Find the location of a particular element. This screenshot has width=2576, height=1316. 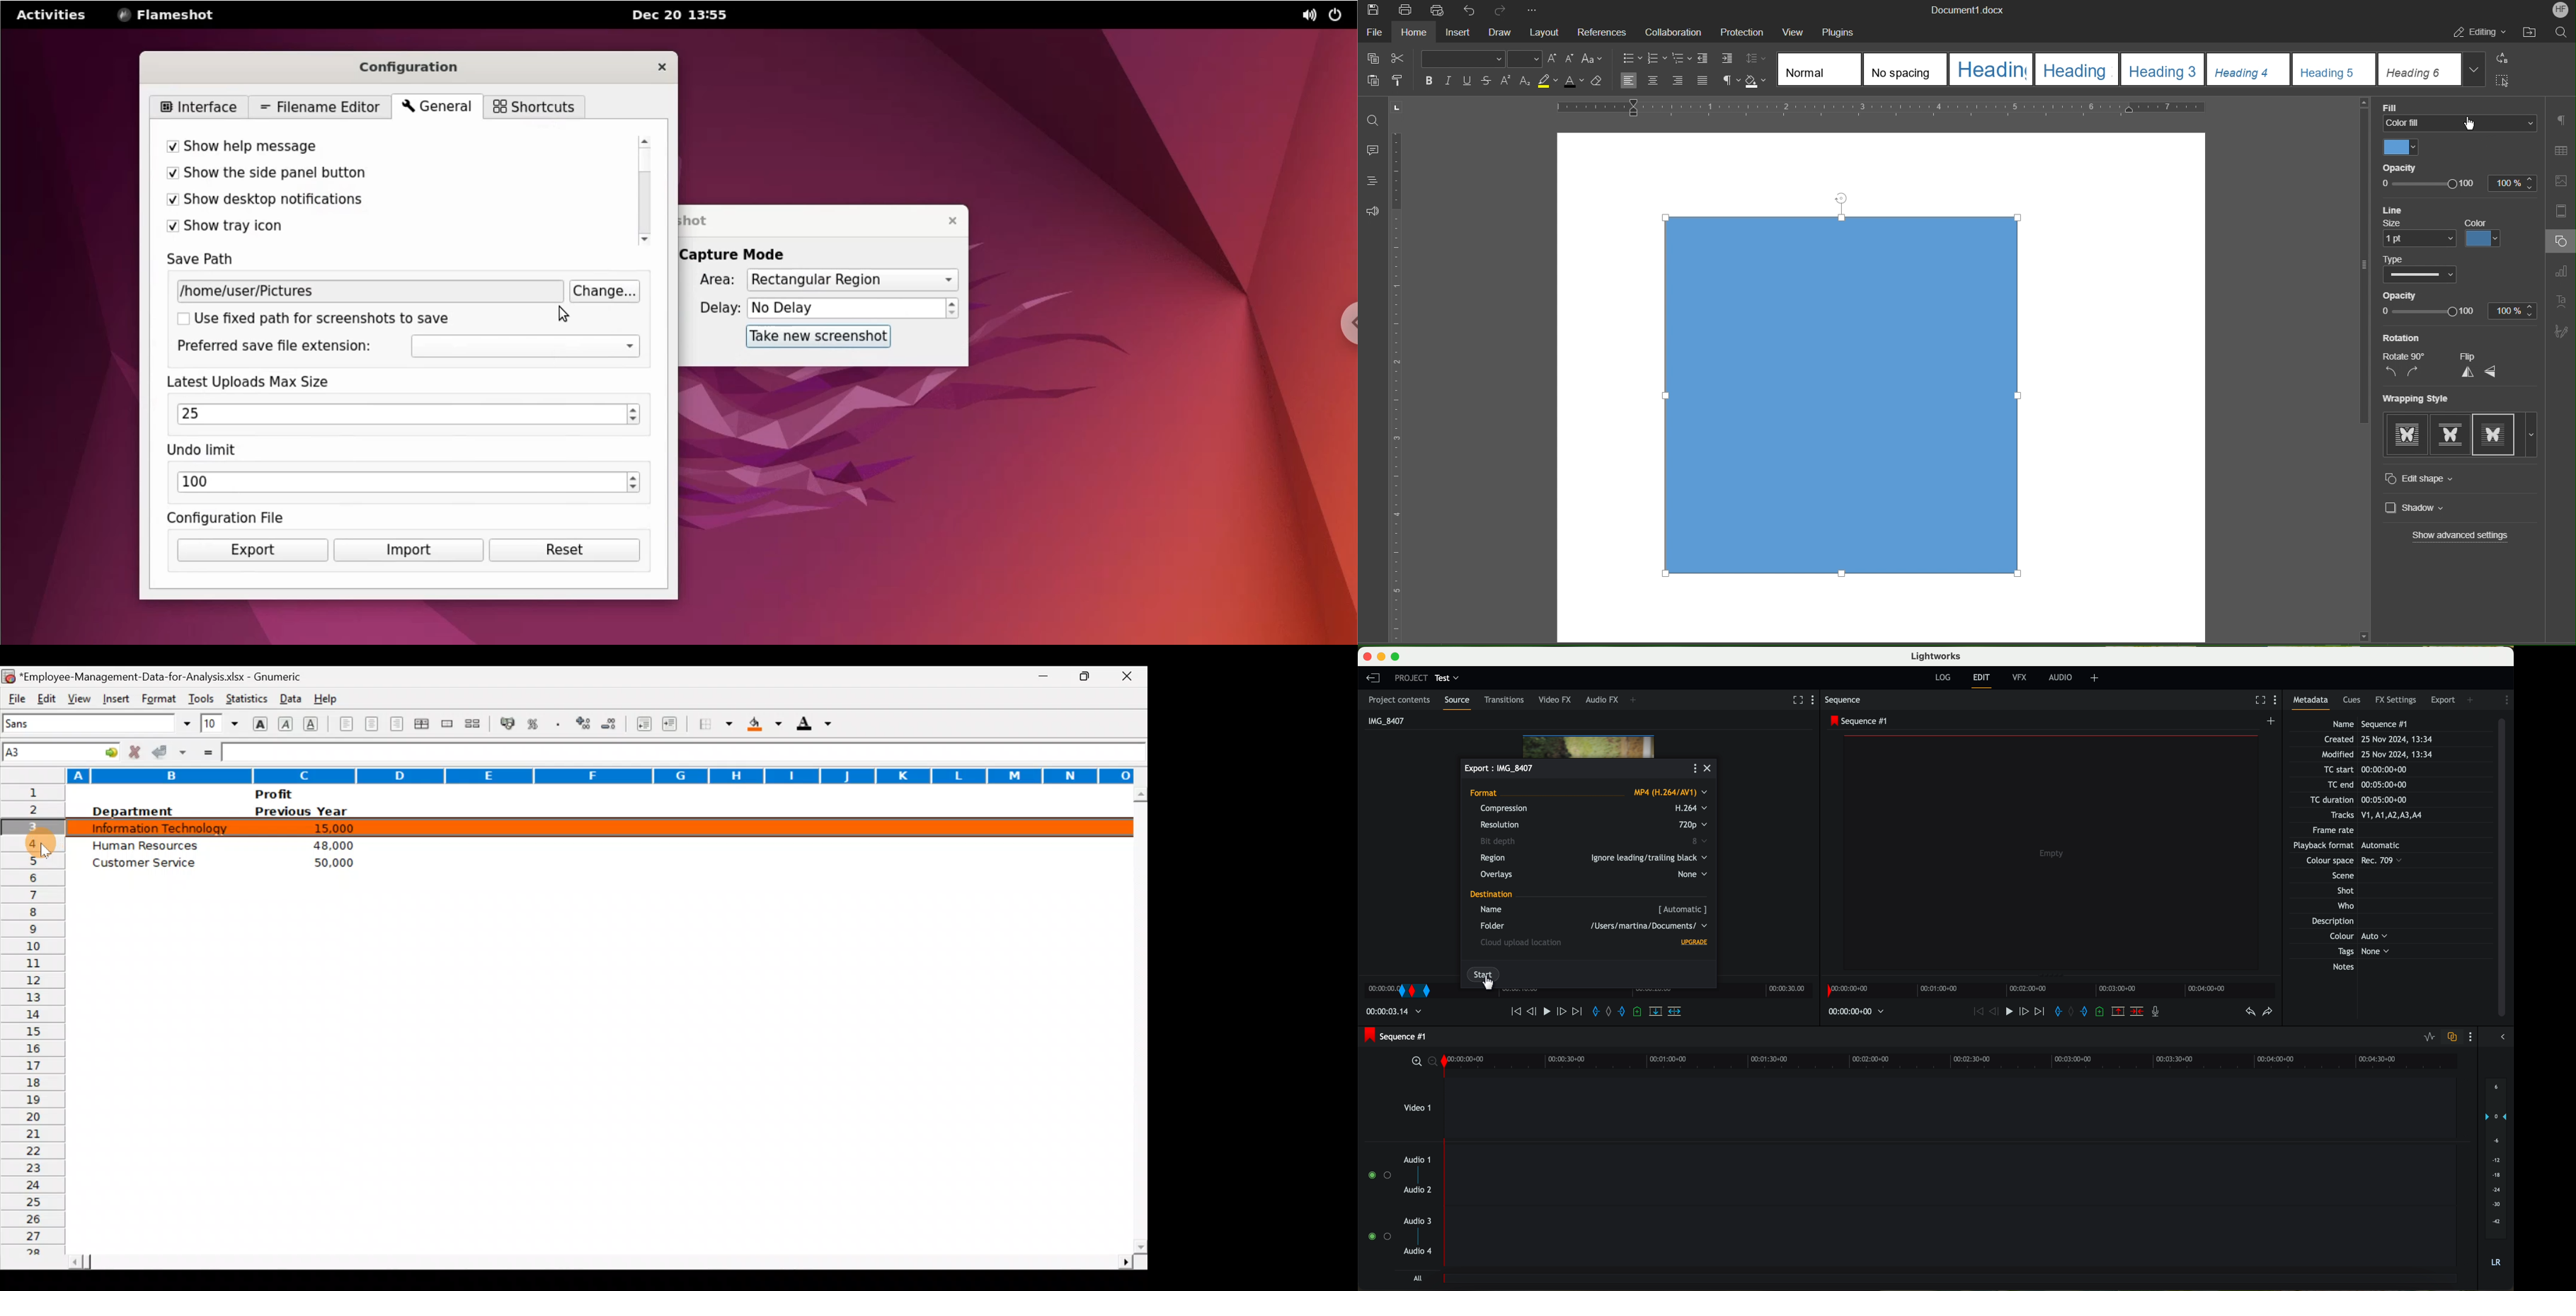

Underline is located at coordinates (314, 723).